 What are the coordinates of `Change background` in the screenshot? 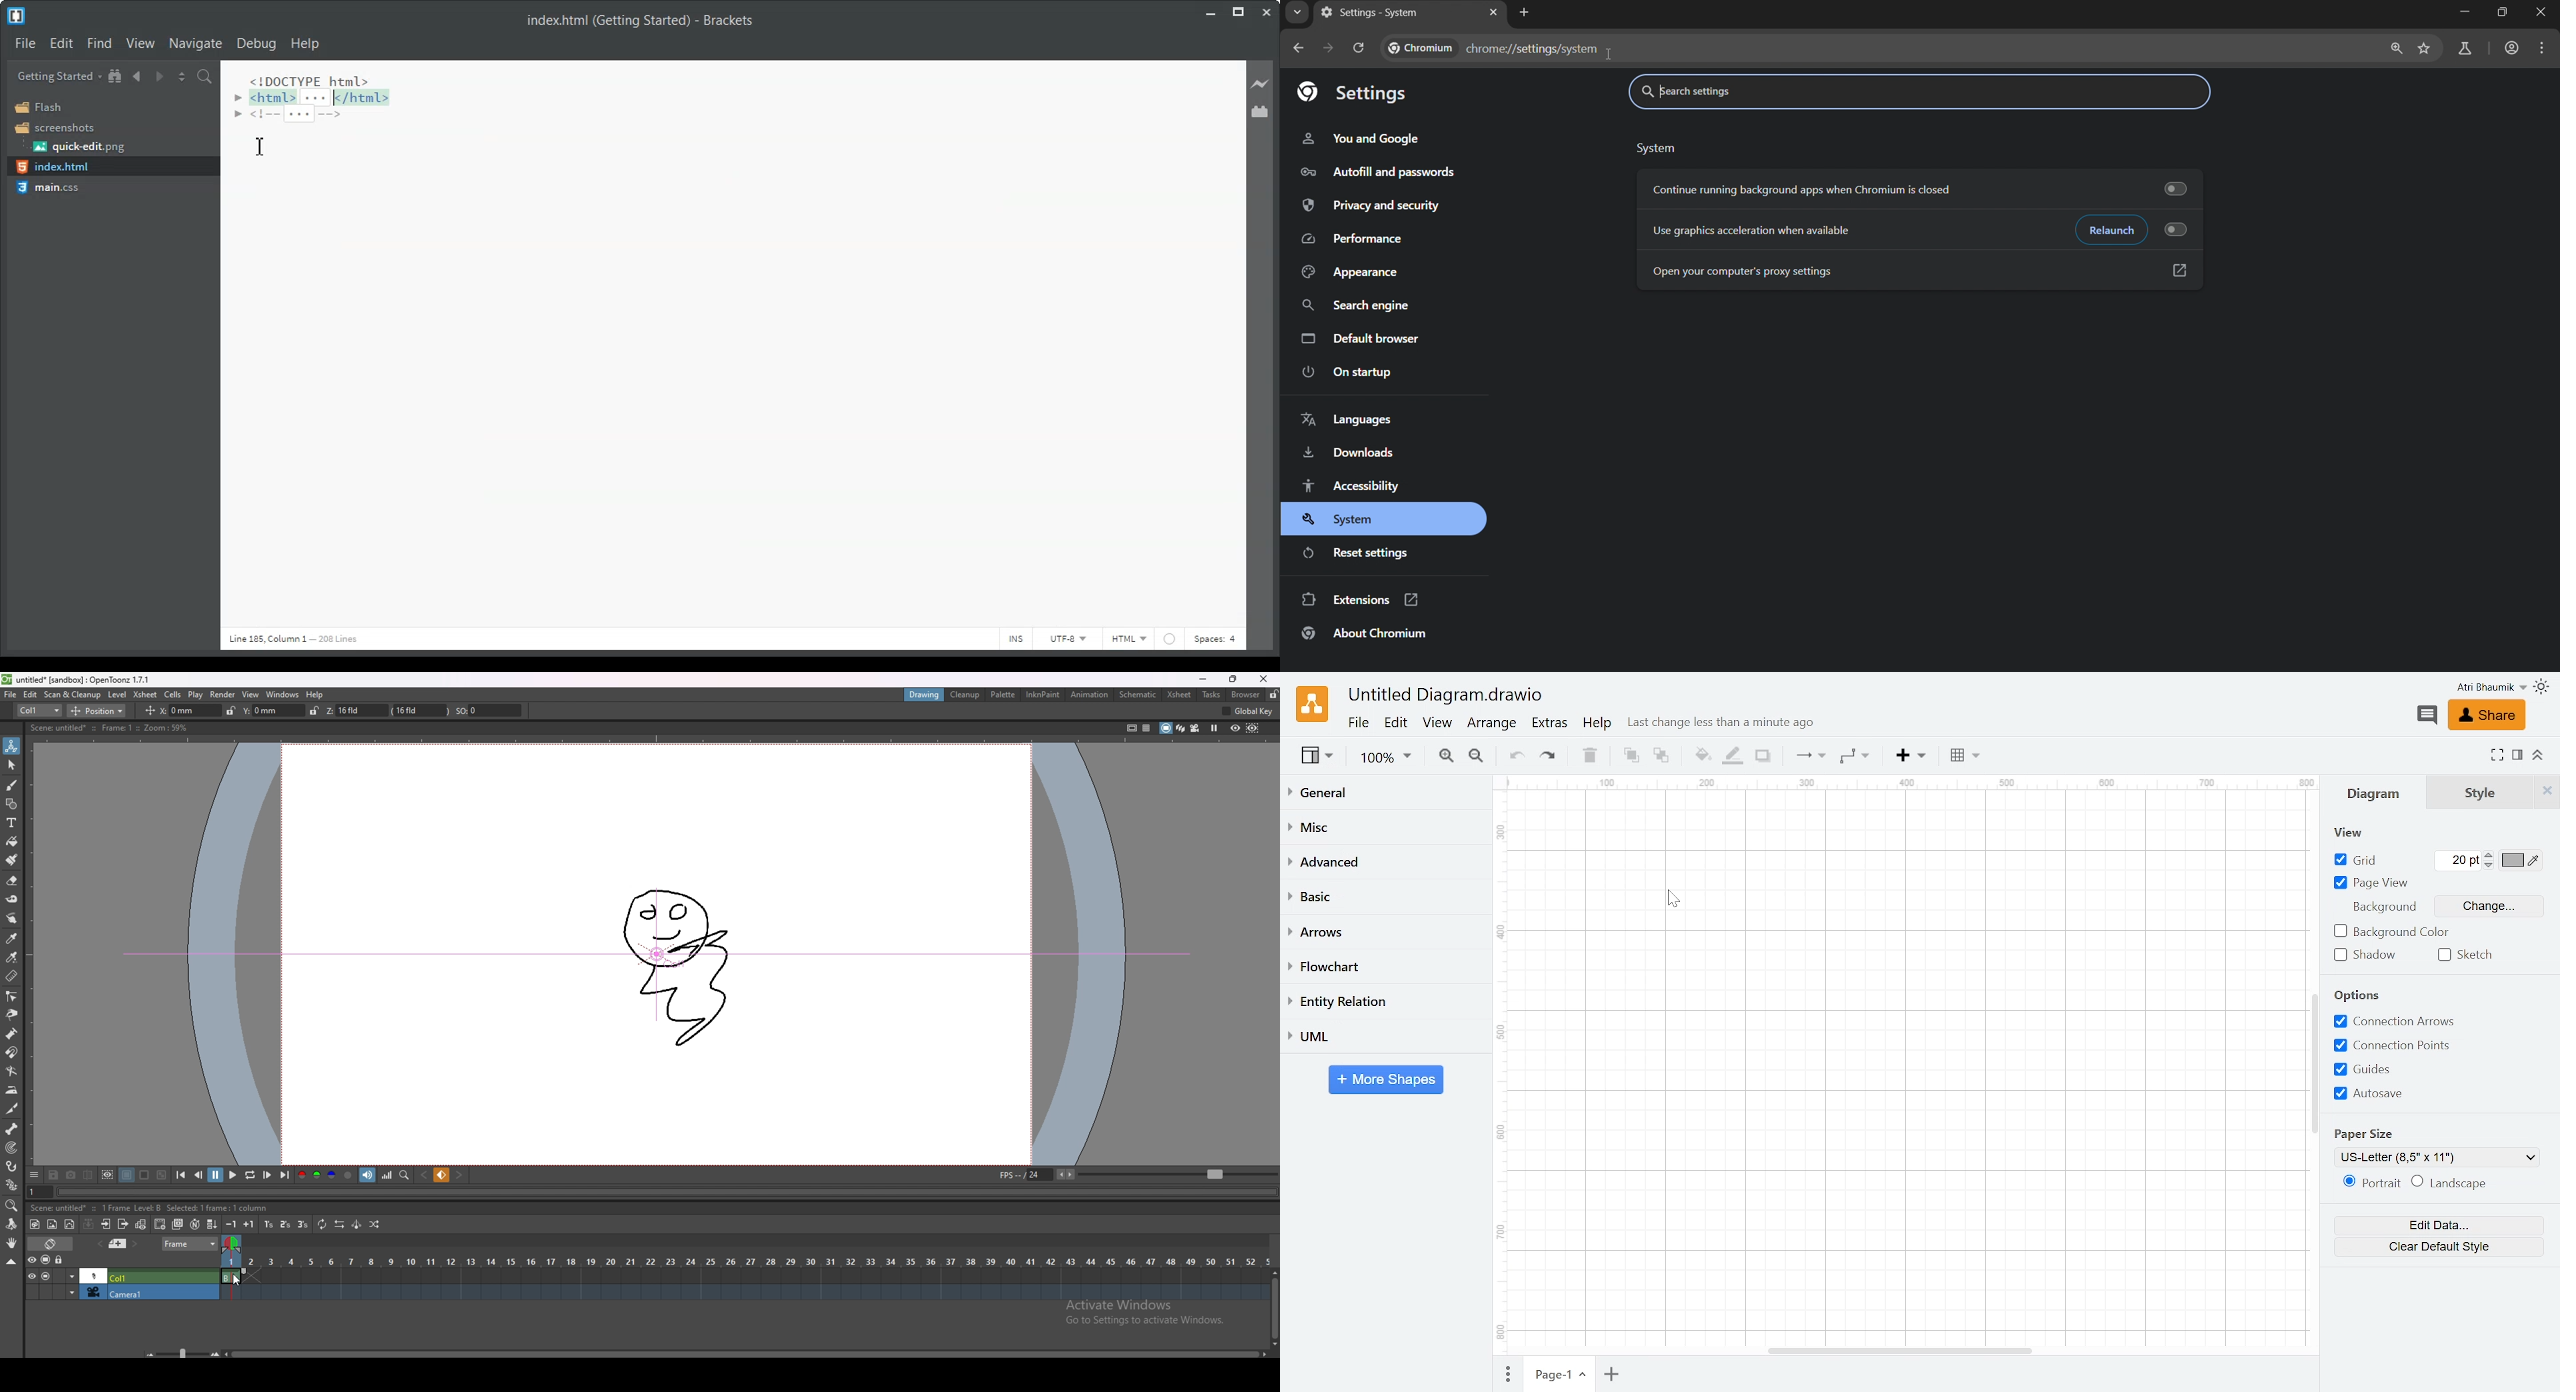 It's located at (2494, 905).